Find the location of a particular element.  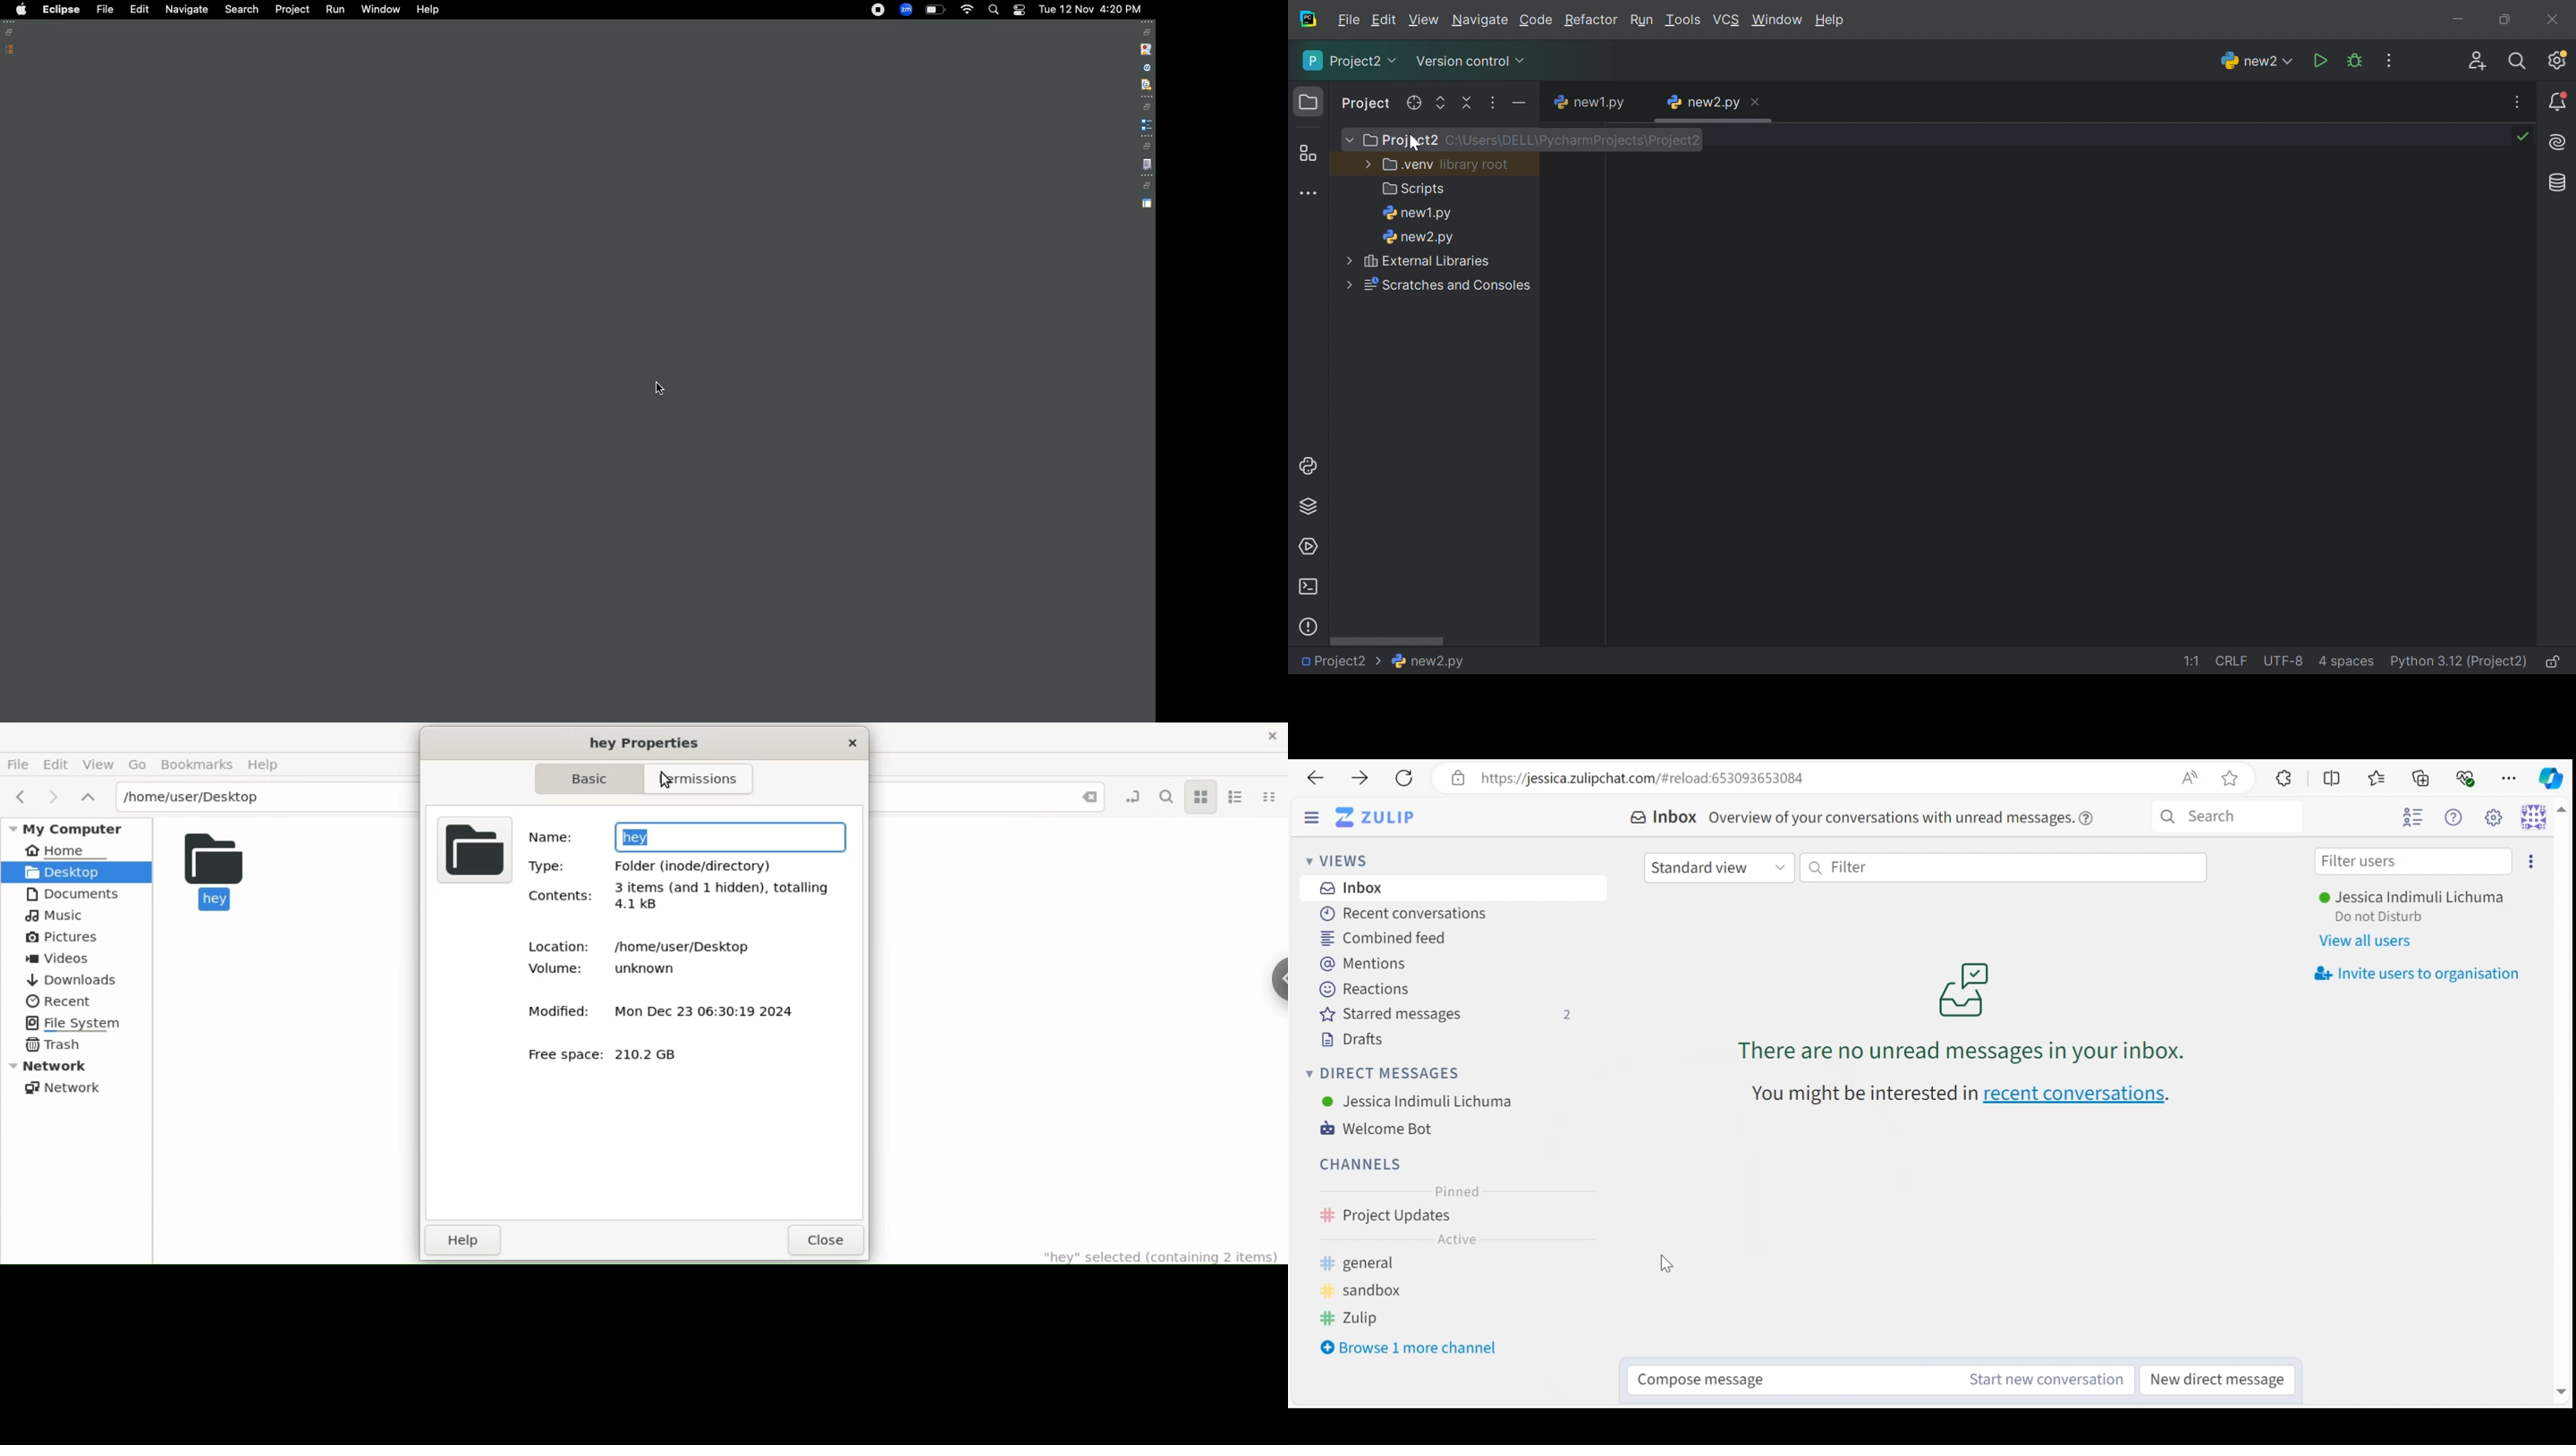

Up is located at coordinates (2562, 811).